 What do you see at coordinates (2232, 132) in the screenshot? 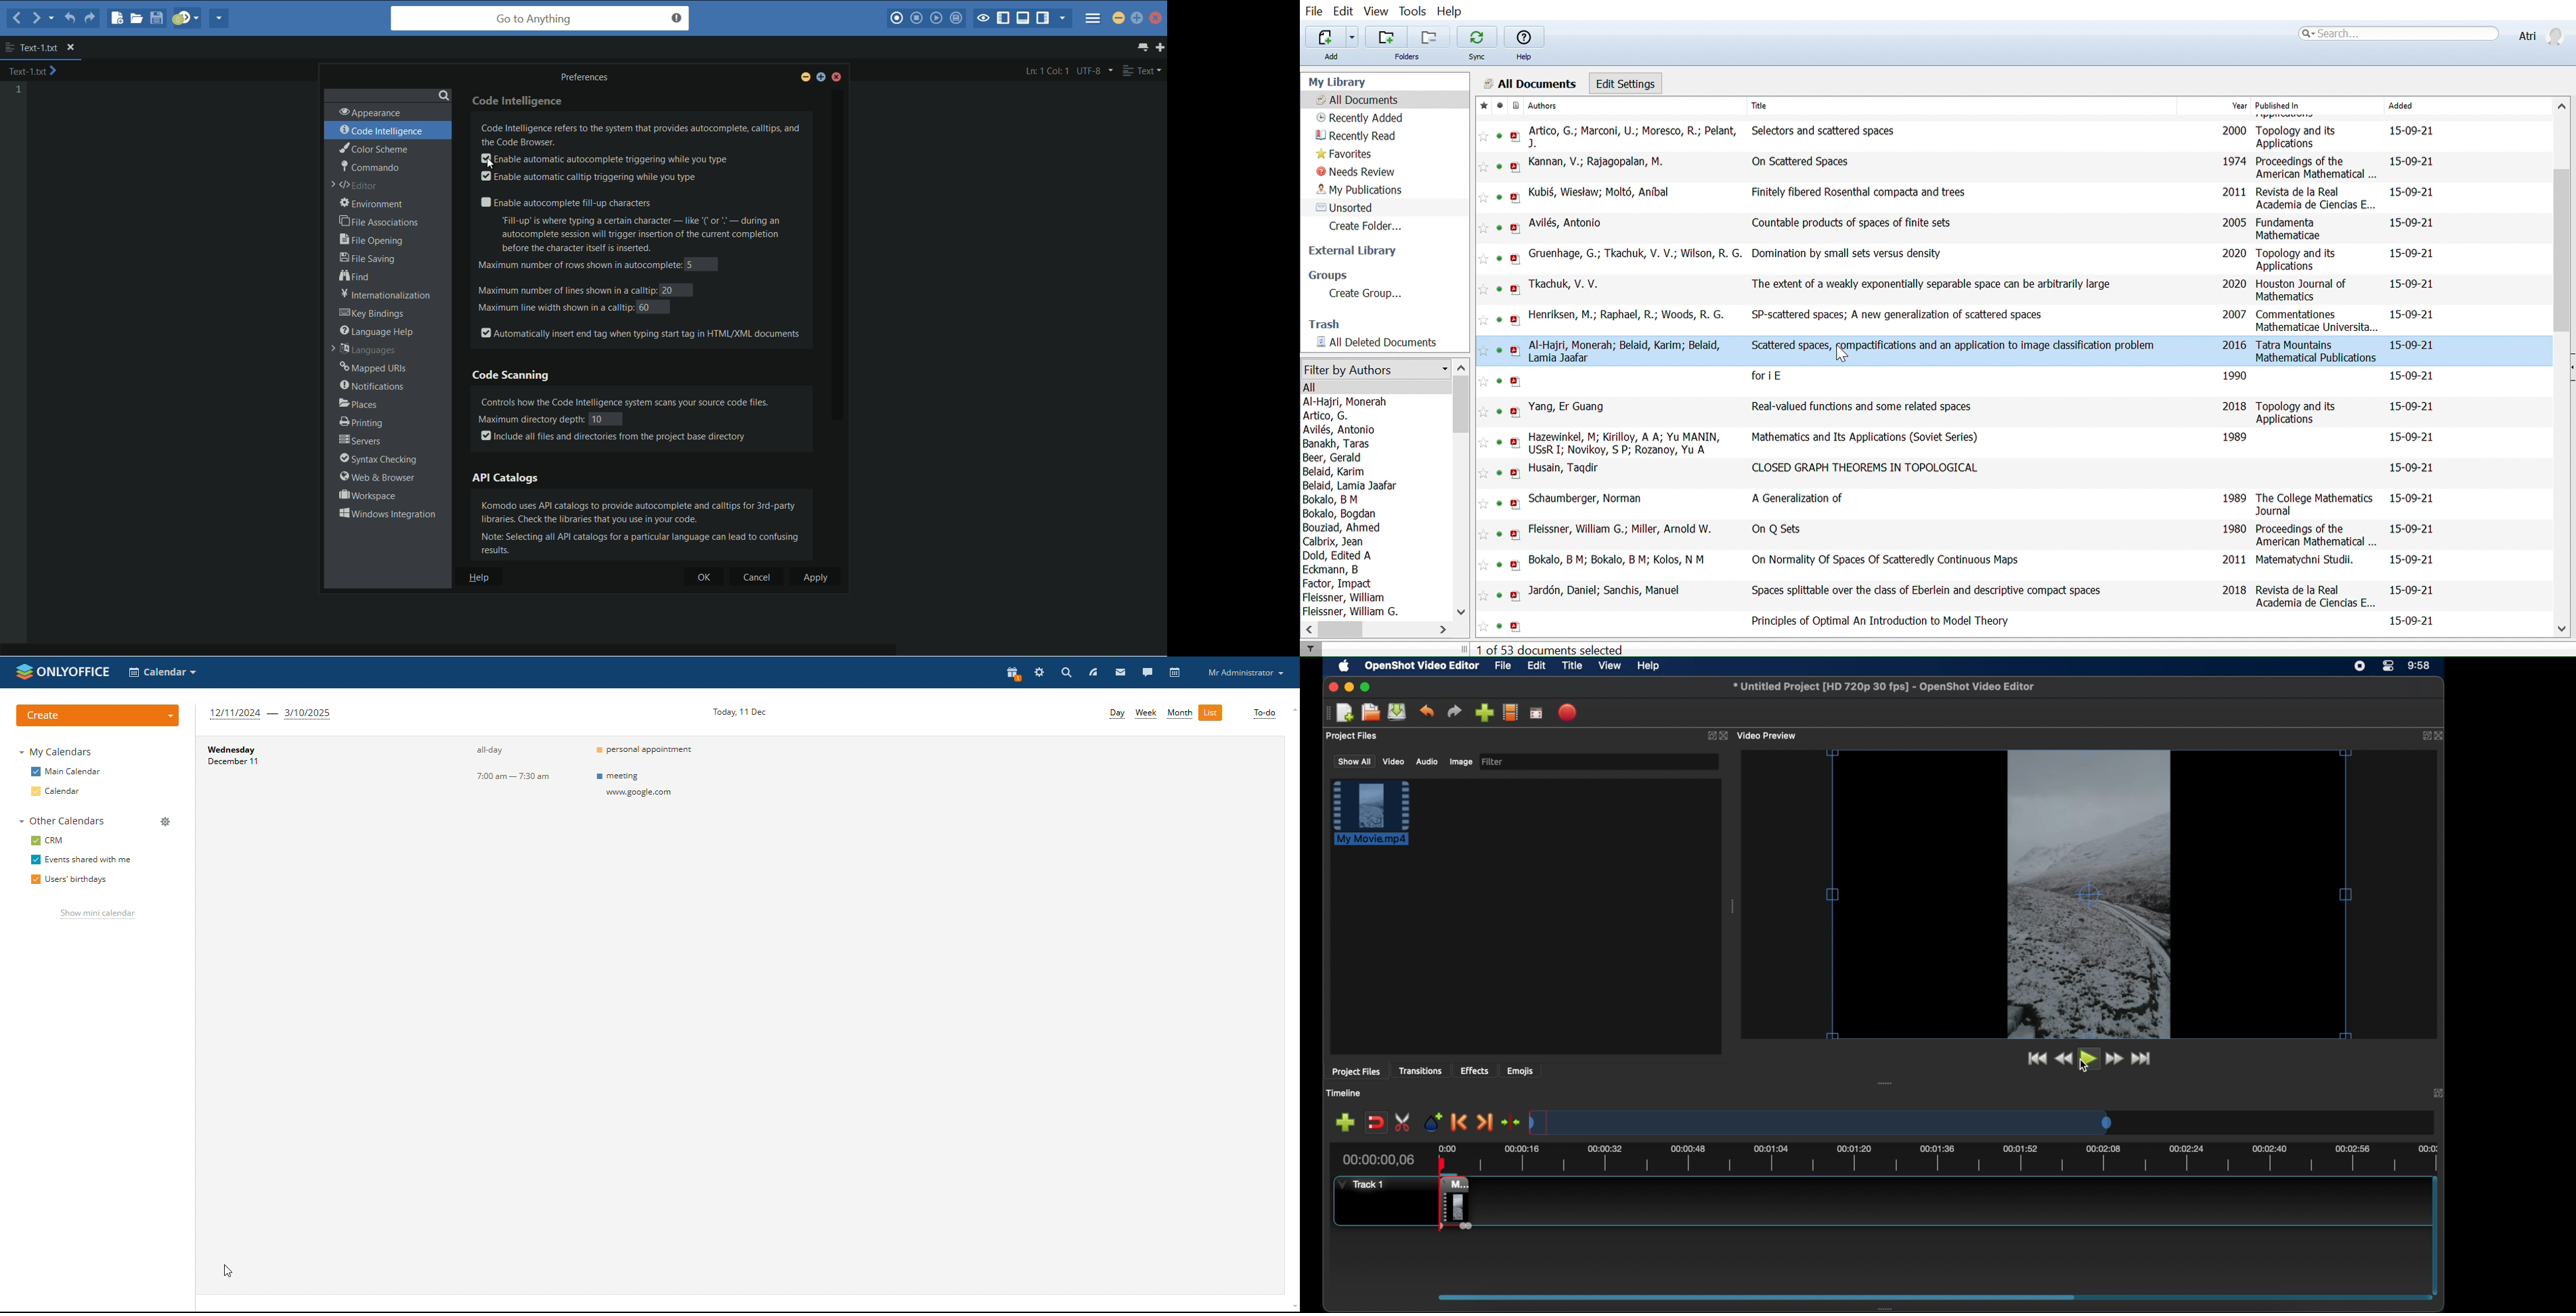
I see `200` at bounding box center [2232, 132].